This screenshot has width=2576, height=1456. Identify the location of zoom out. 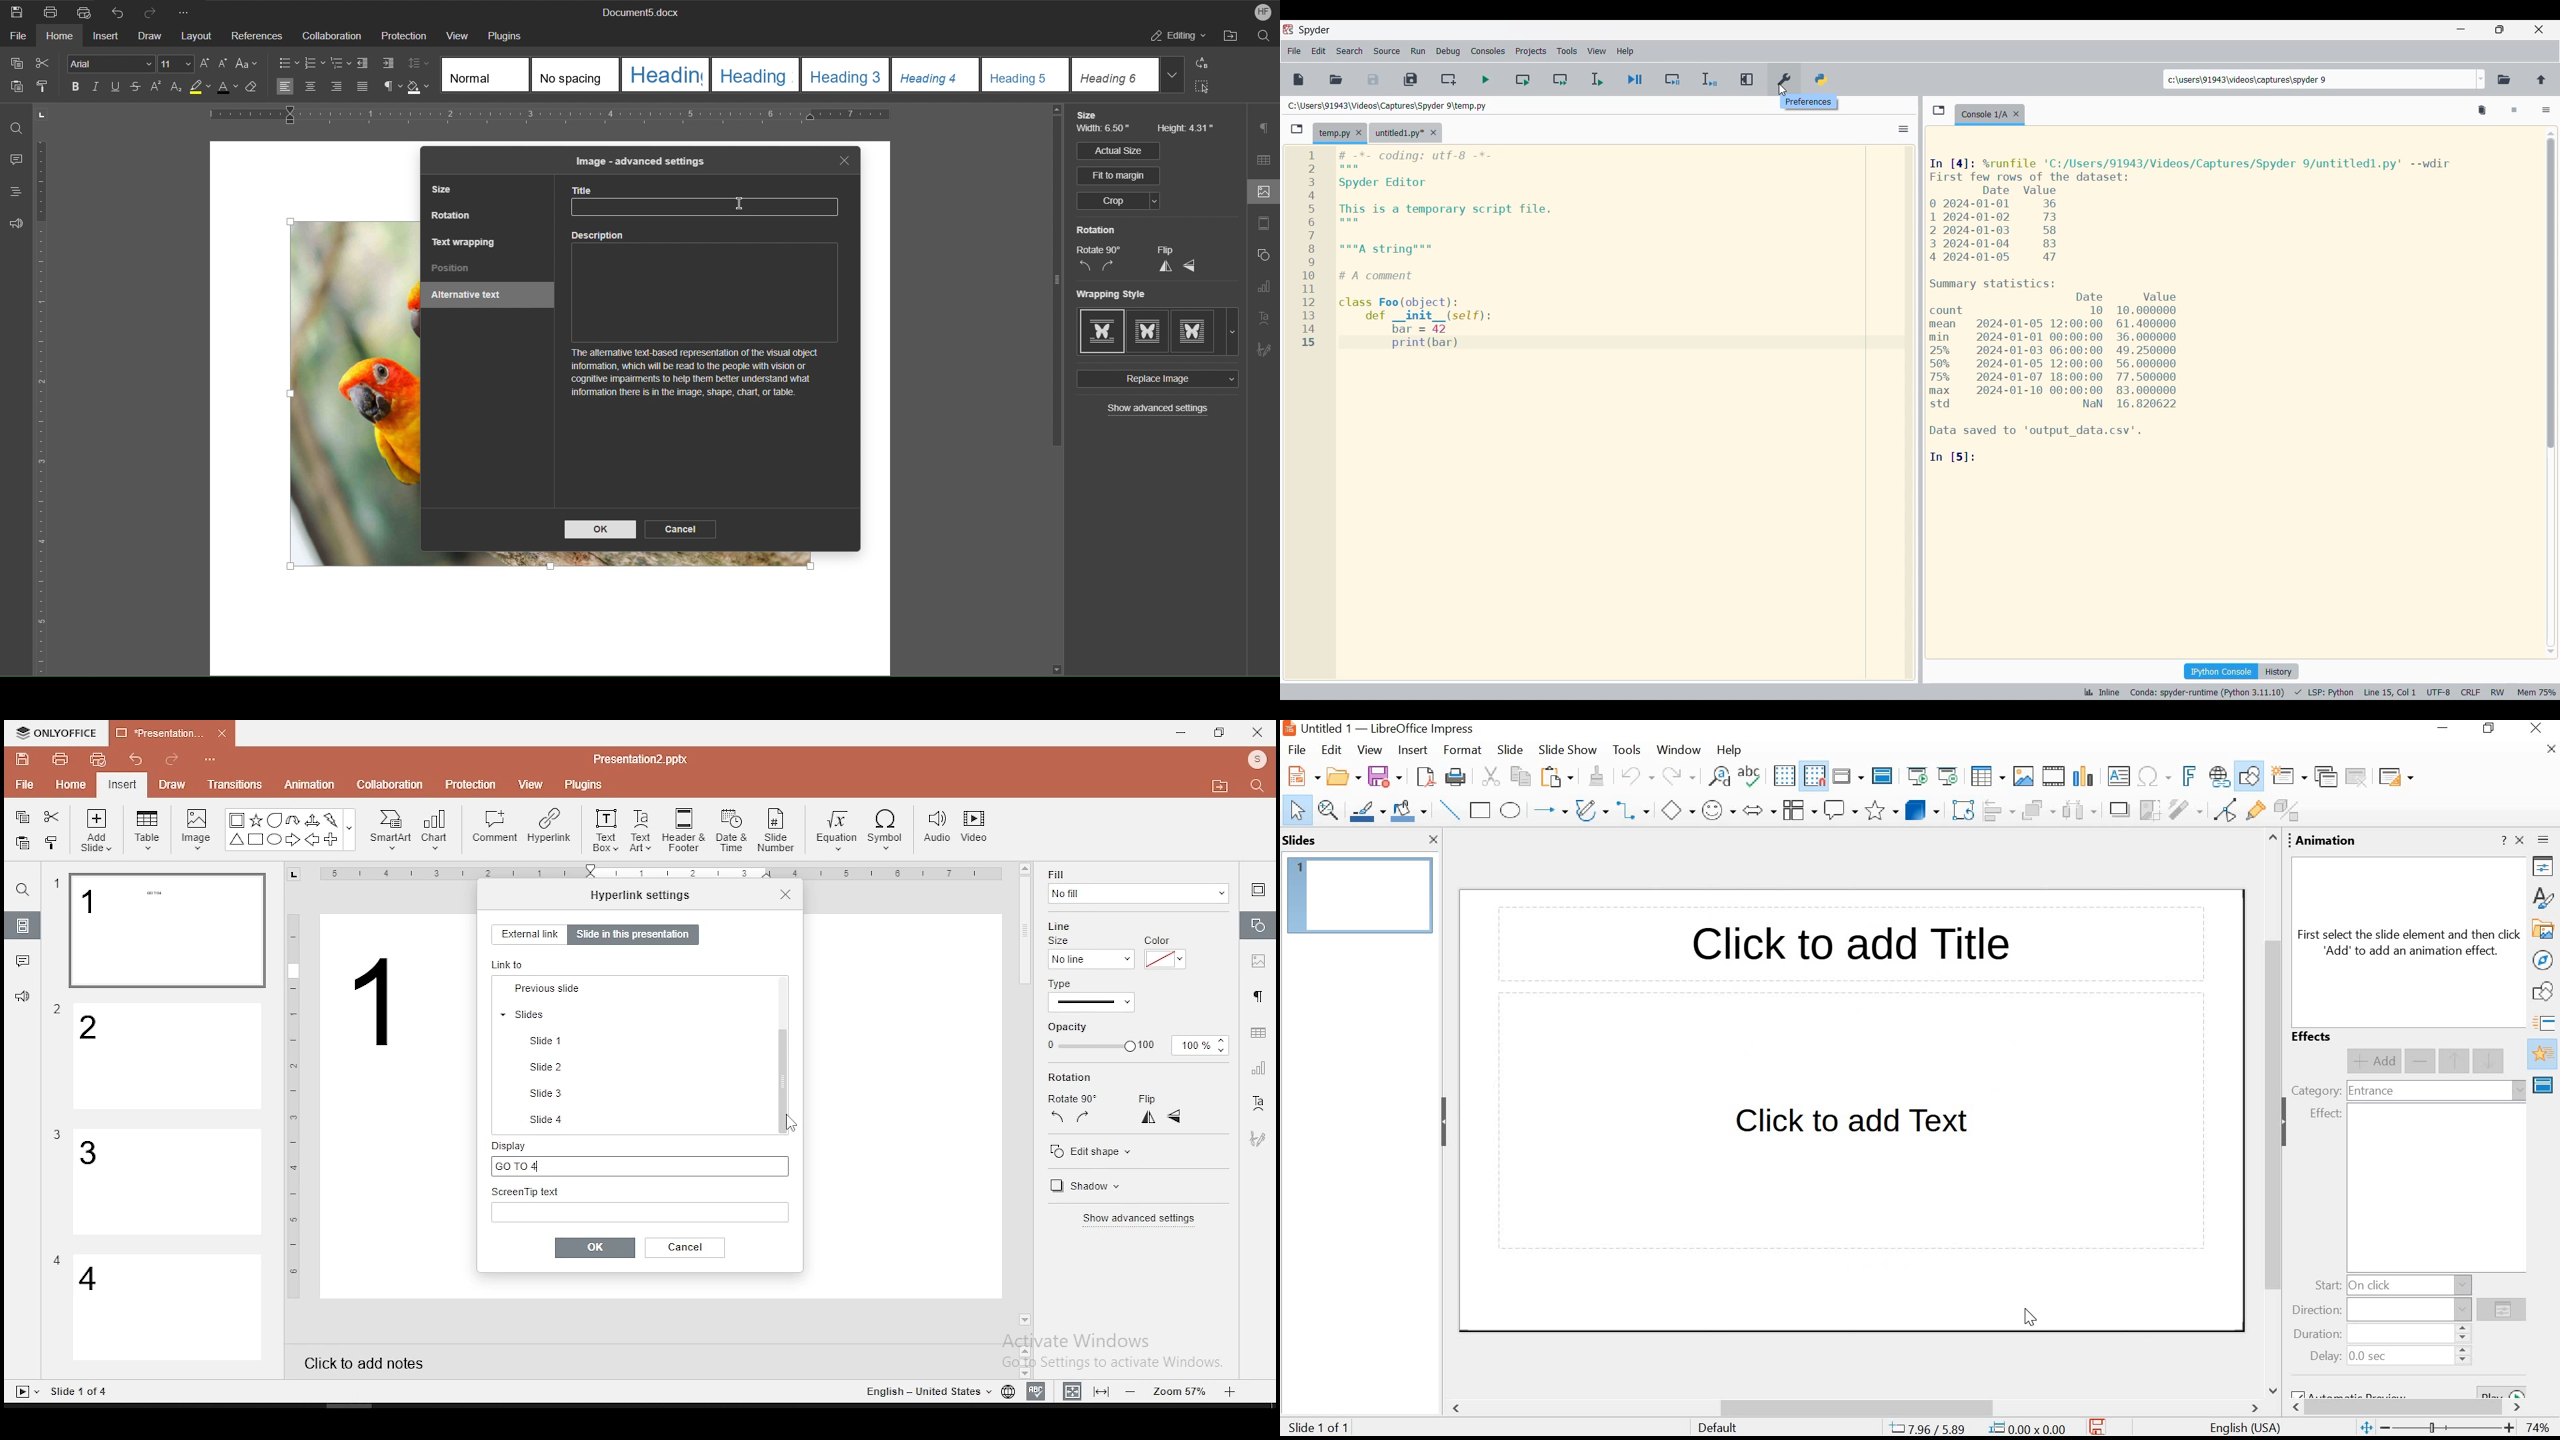
(2387, 1428).